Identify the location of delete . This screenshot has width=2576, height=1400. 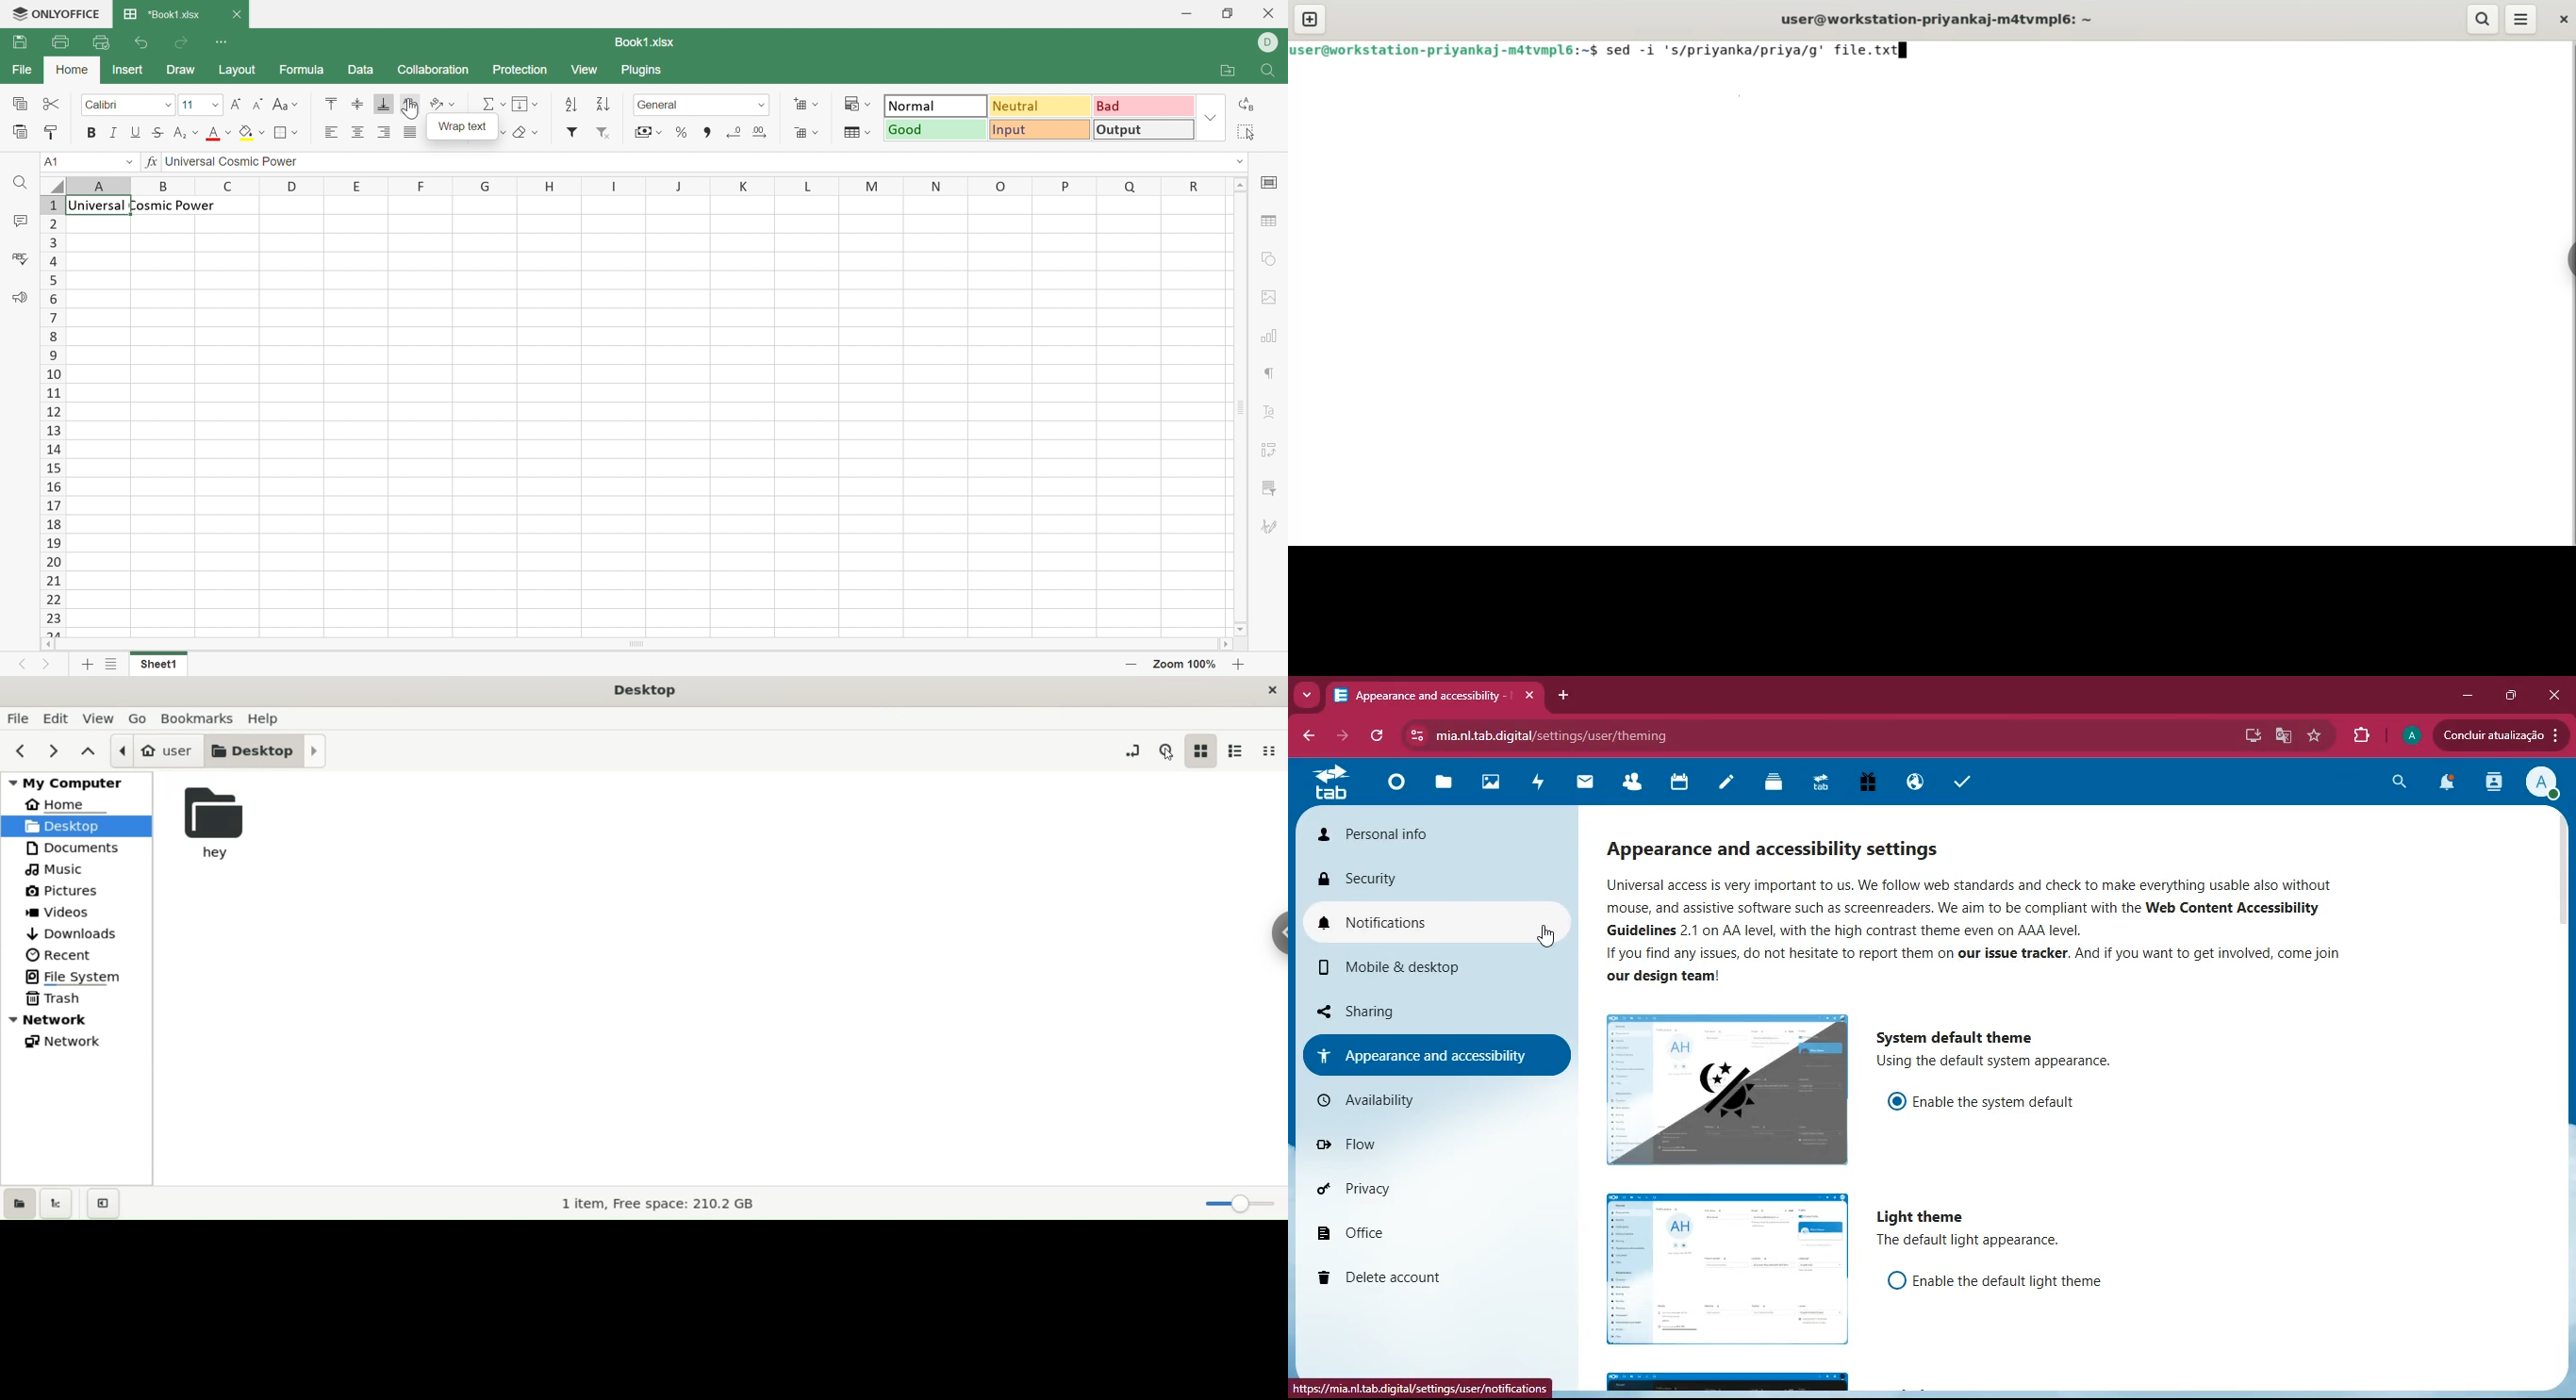
(1417, 1272).